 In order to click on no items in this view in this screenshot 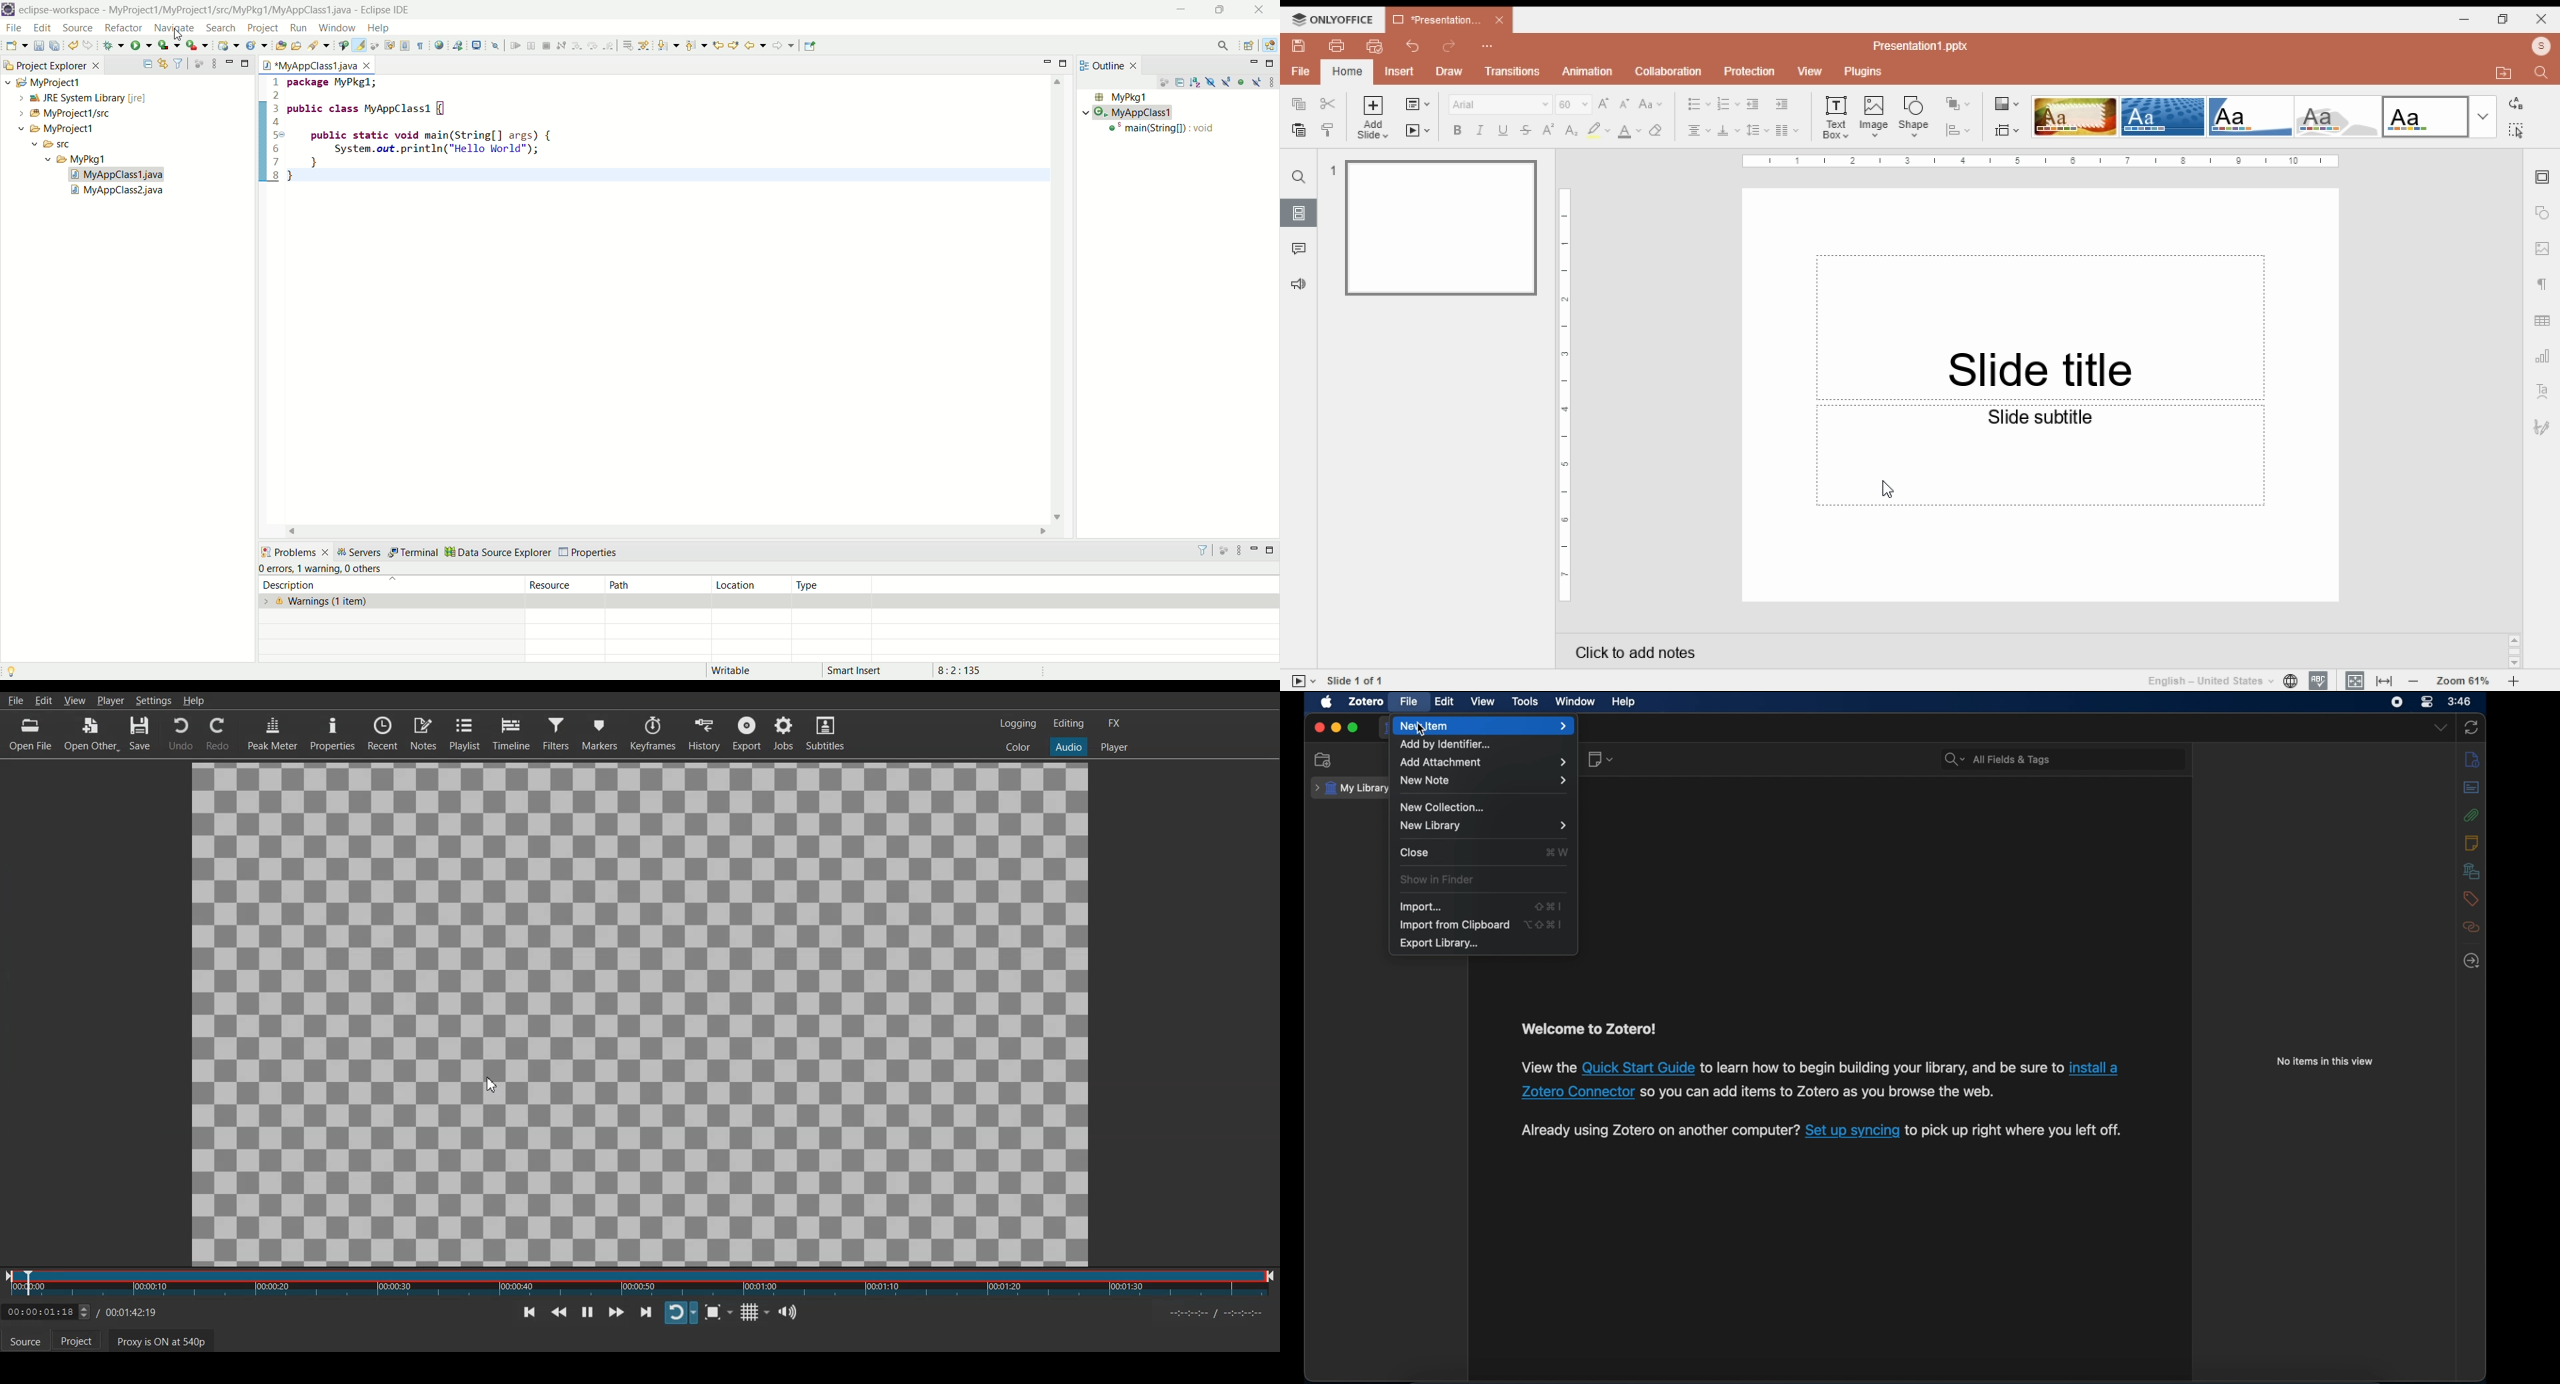, I will do `click(2326, 1062)`.